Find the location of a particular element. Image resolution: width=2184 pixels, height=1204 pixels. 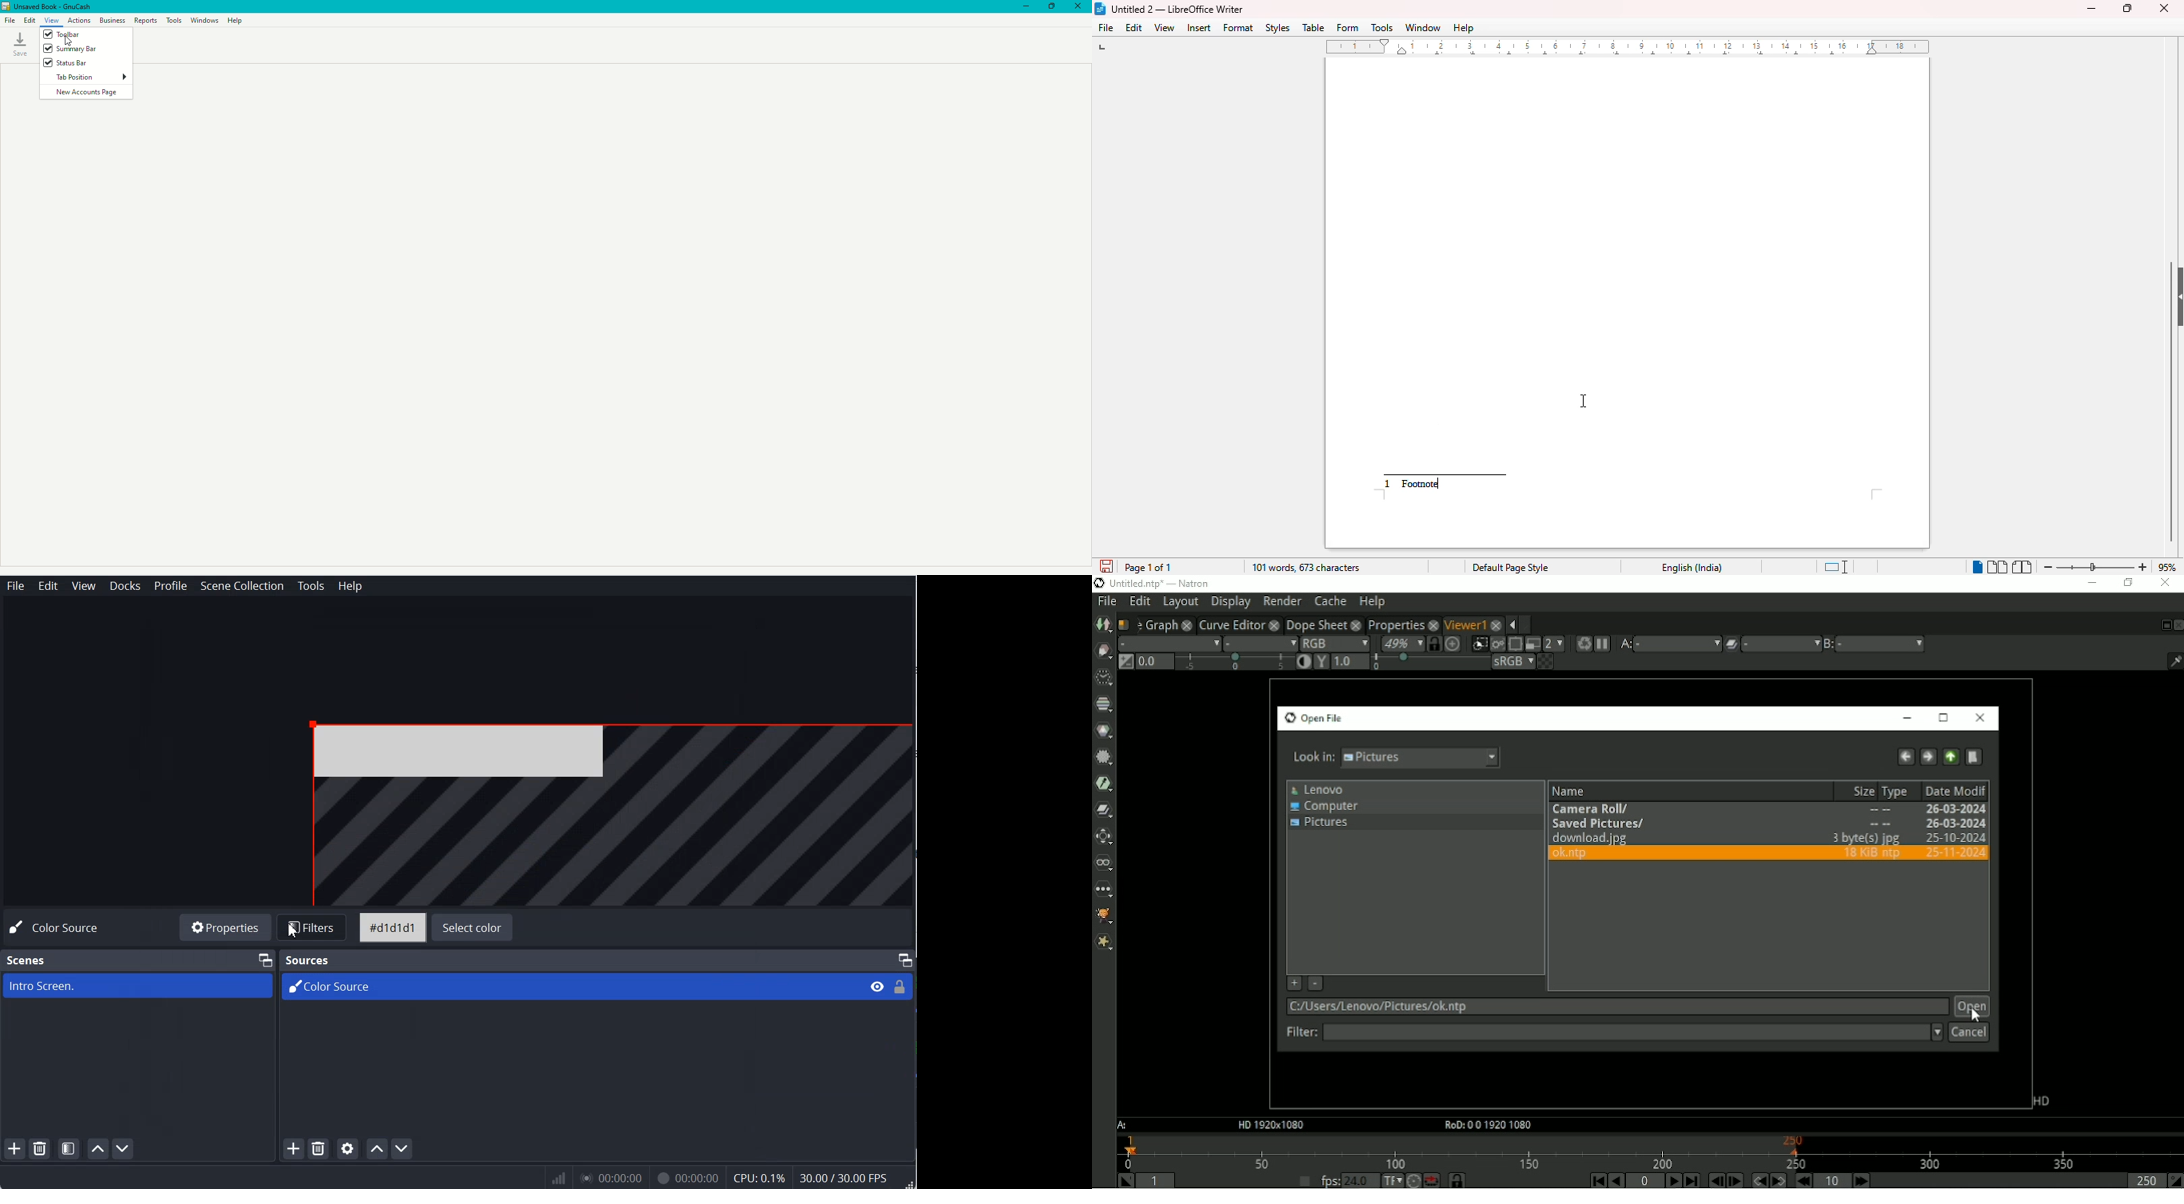

unsaved book - gnucash is located at coordinates (60, 6).